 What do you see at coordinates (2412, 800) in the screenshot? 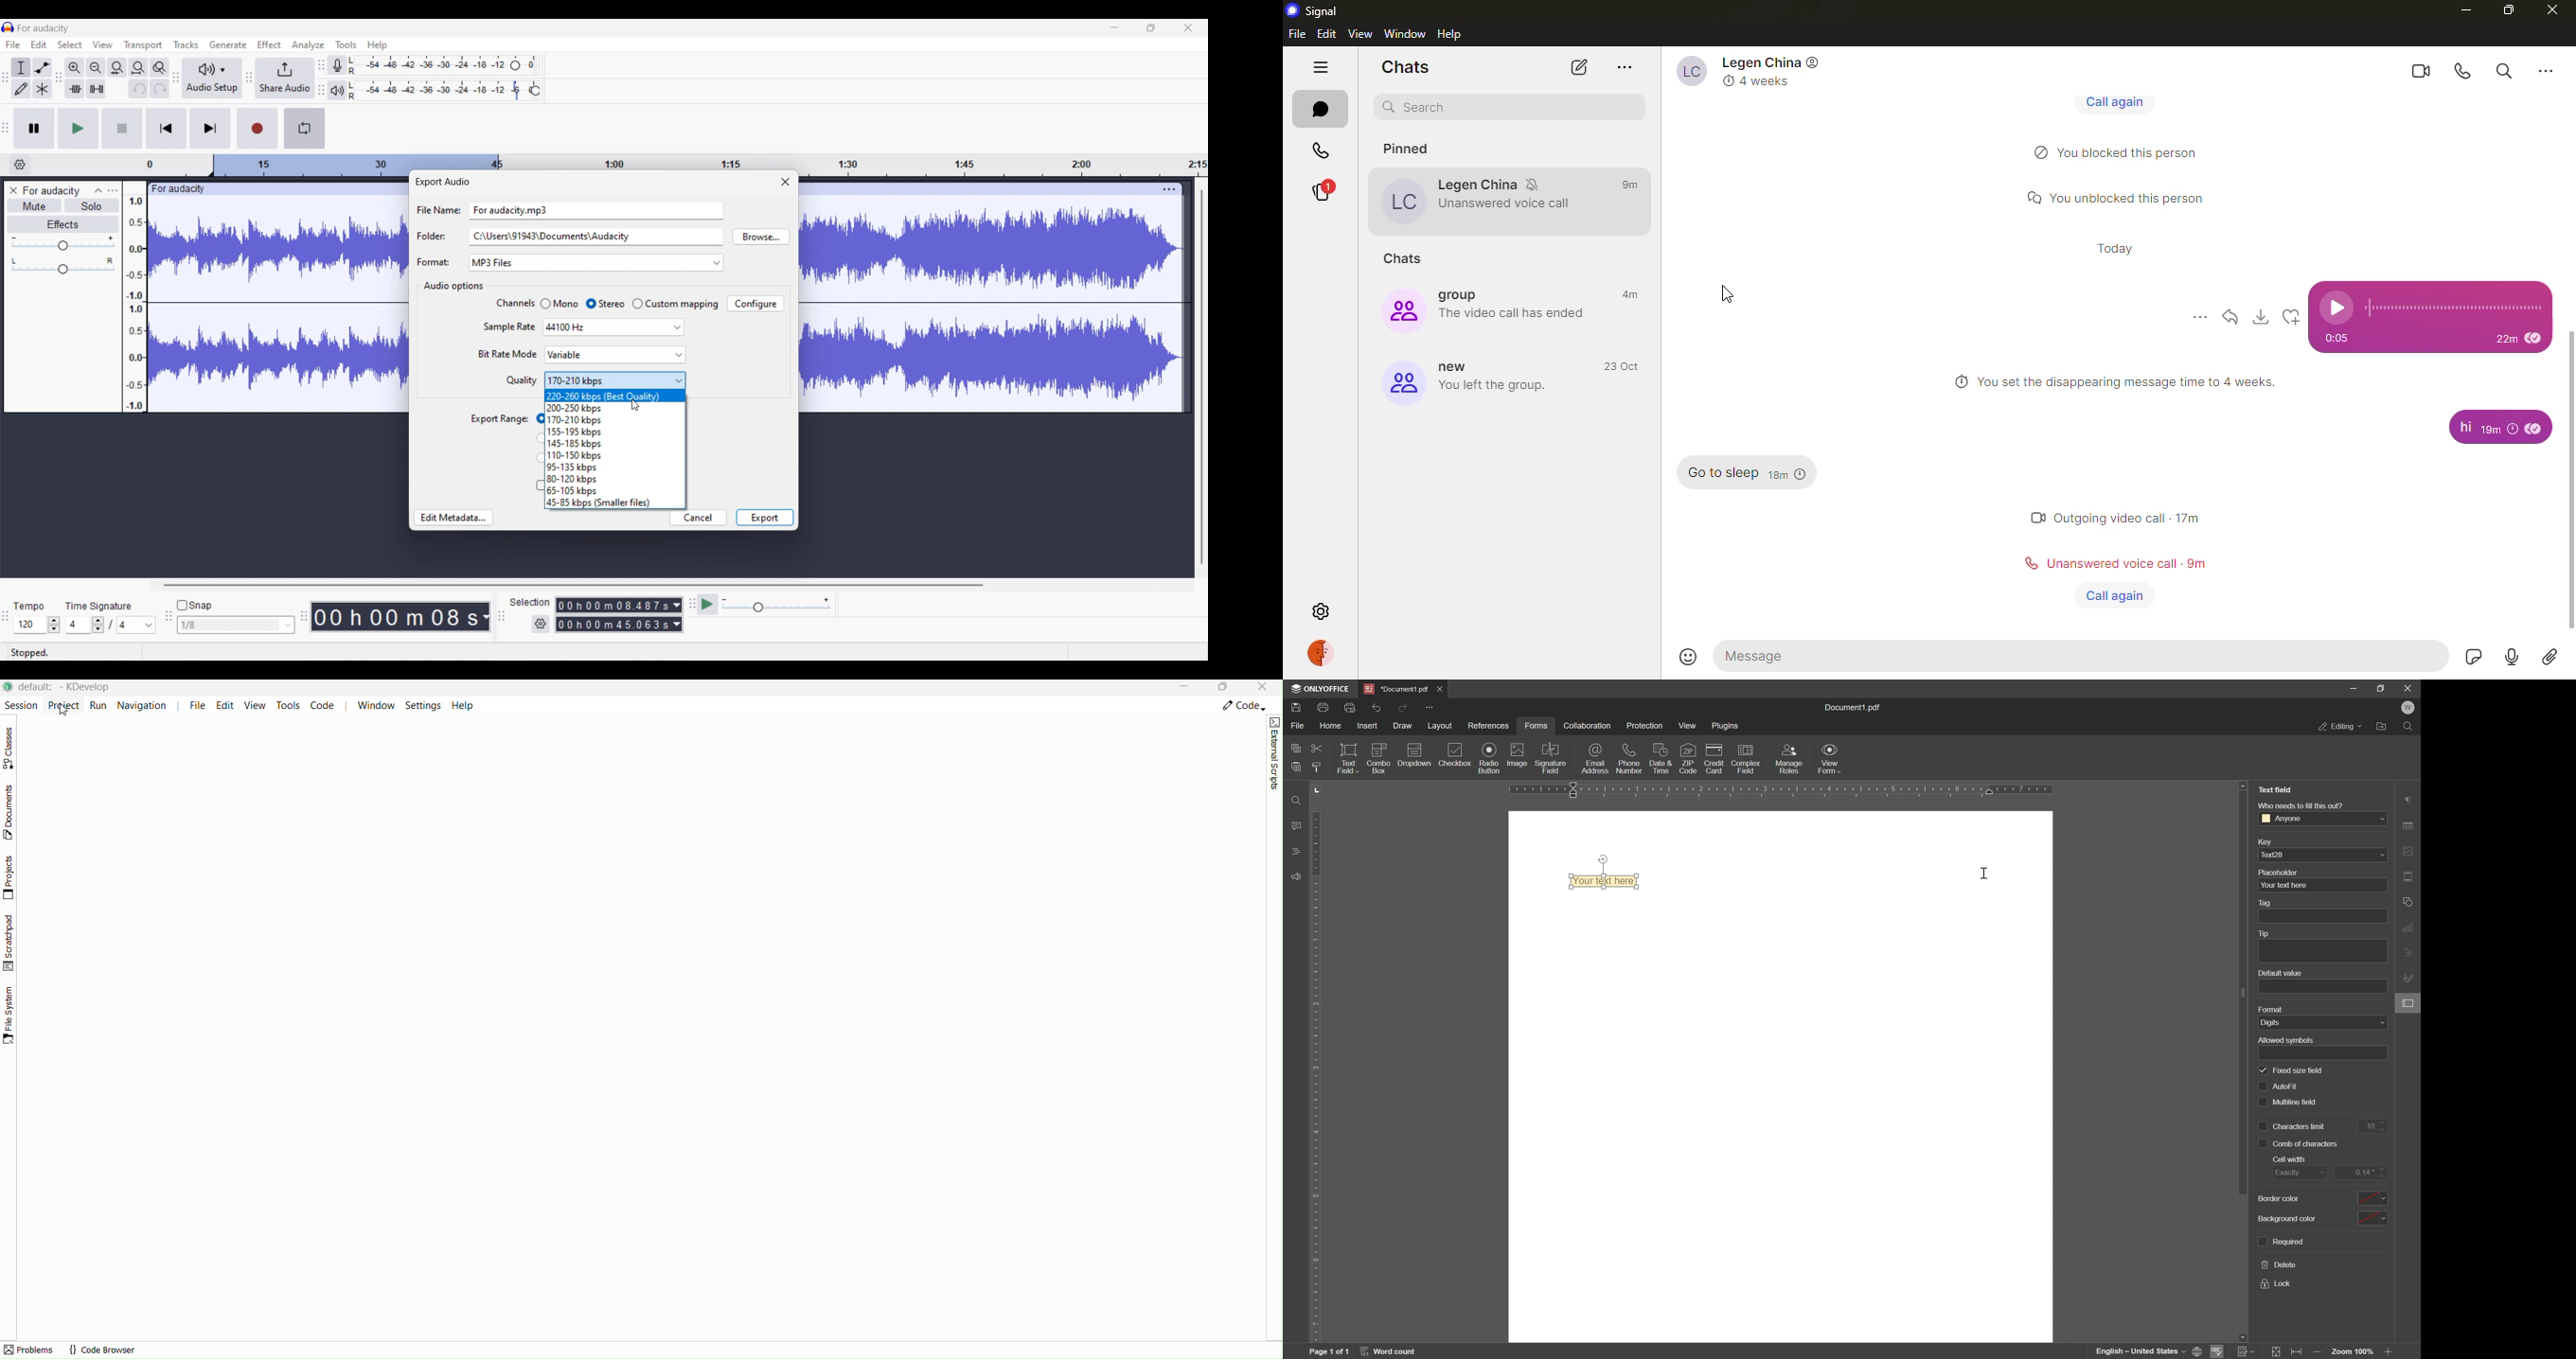
I see `paragraph settings` at bounding box center [2412, 800].